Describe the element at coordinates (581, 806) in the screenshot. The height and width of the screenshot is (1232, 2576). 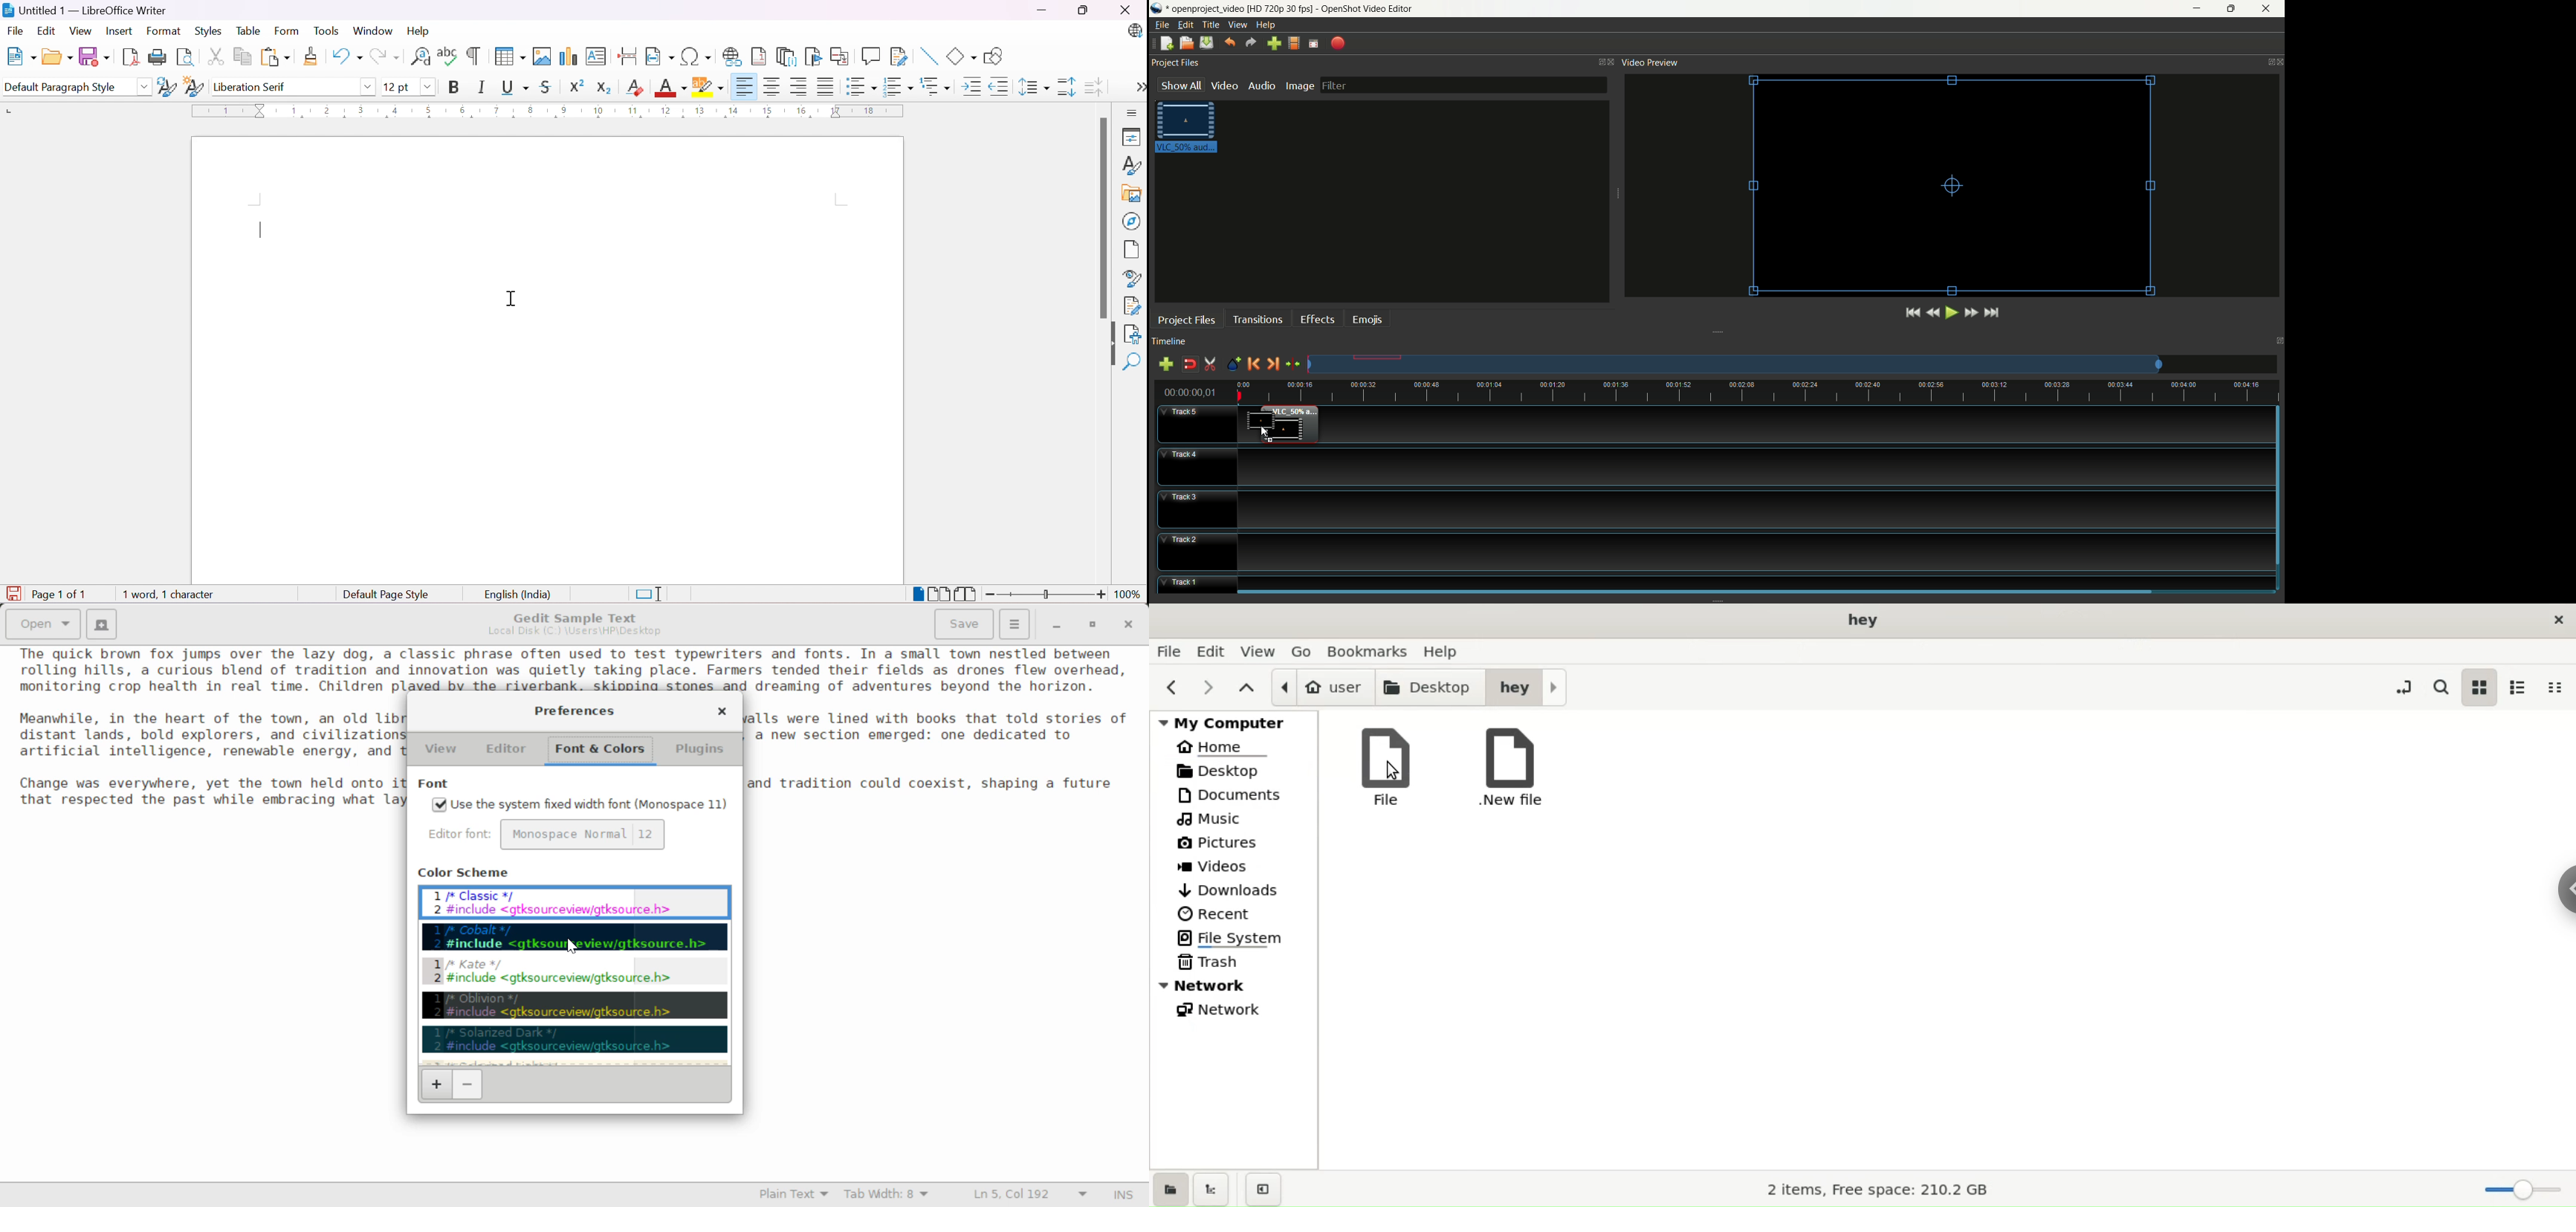
I see `Use the system fixed width font (Monospace 11)` at that location.